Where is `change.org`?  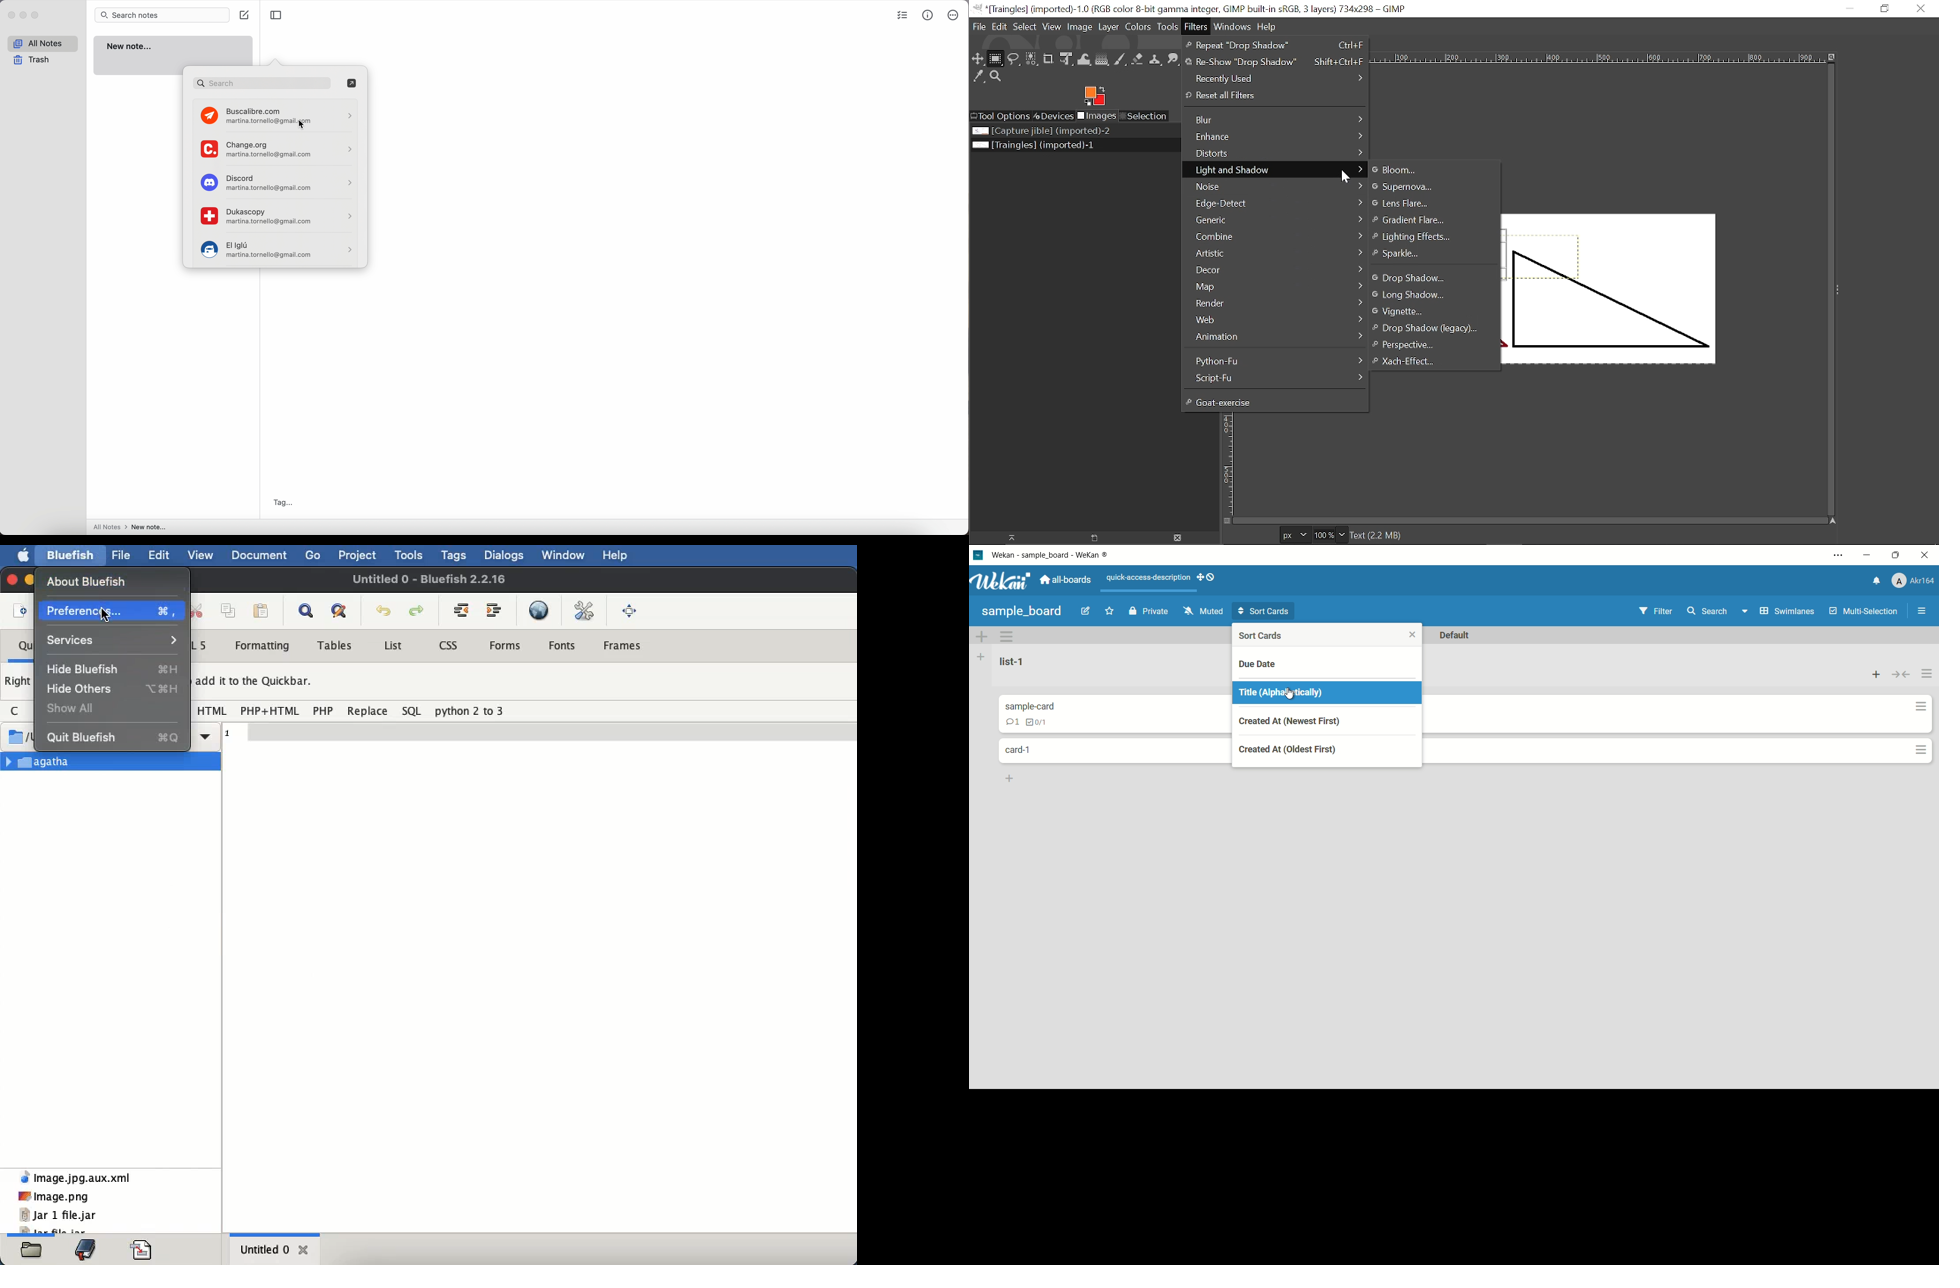
change.org is located at coordinates (276, 149).